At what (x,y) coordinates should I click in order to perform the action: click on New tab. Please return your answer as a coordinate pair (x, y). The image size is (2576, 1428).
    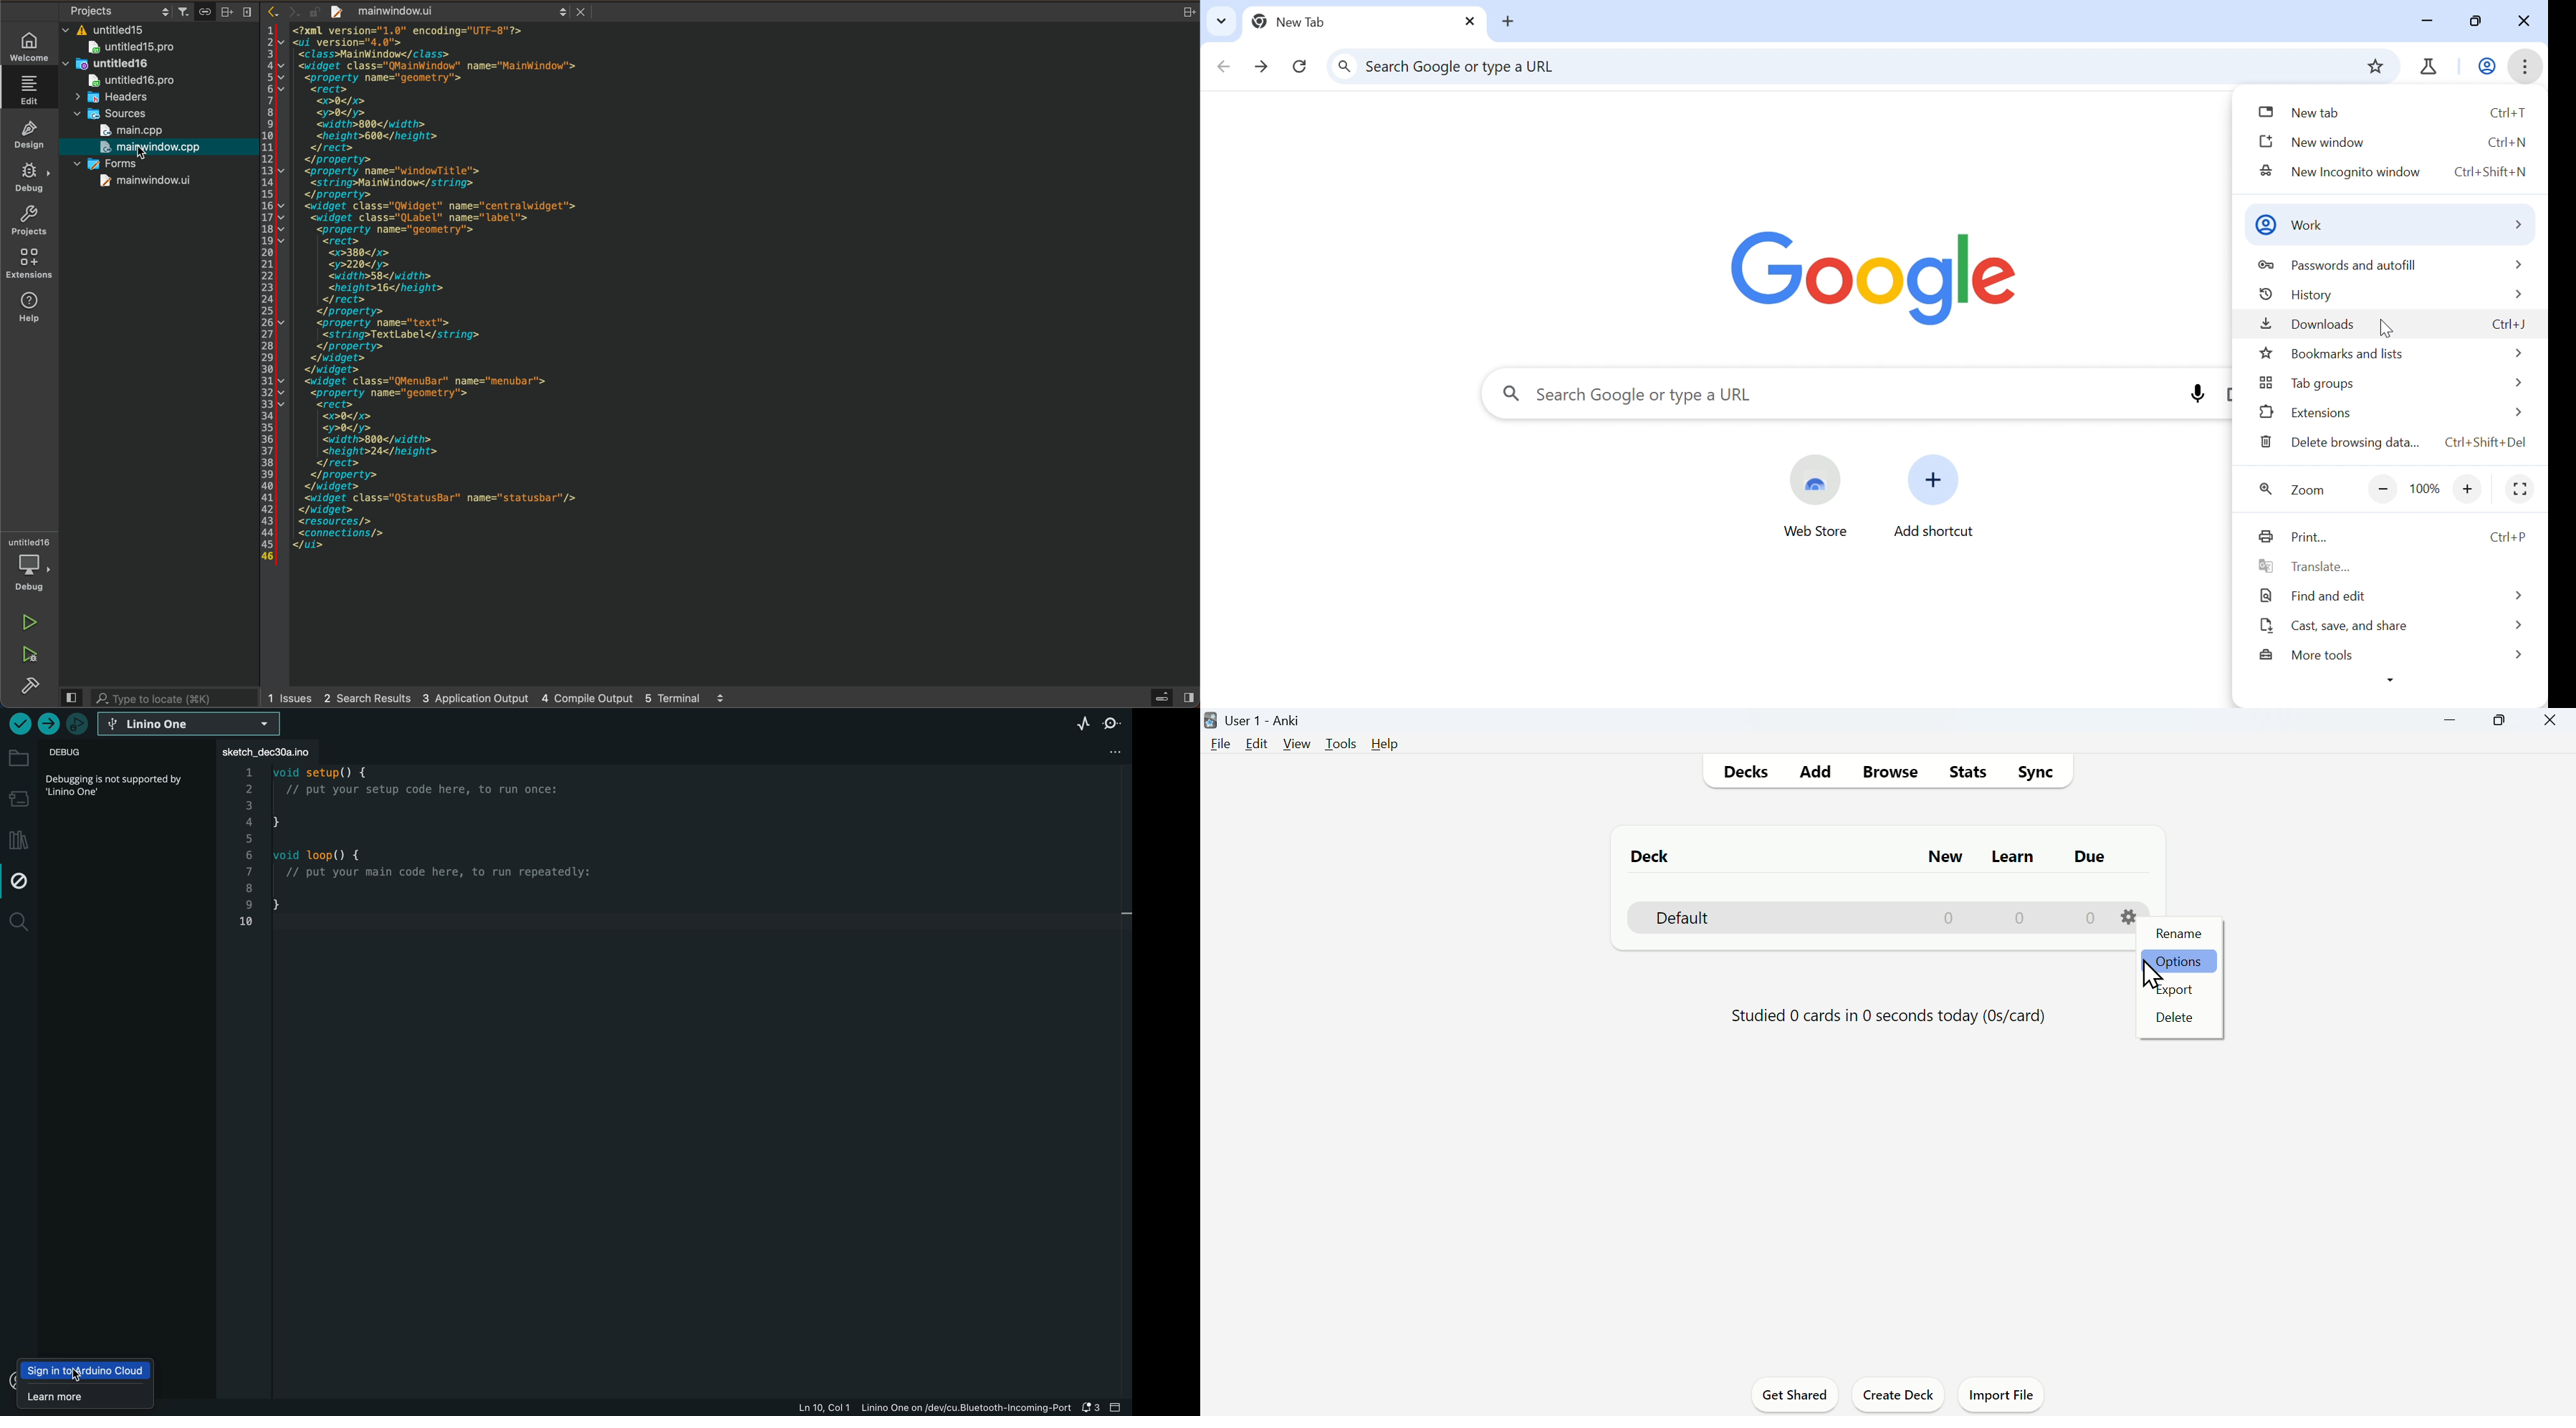
    Looking at the image, I should click on (1294, 21).